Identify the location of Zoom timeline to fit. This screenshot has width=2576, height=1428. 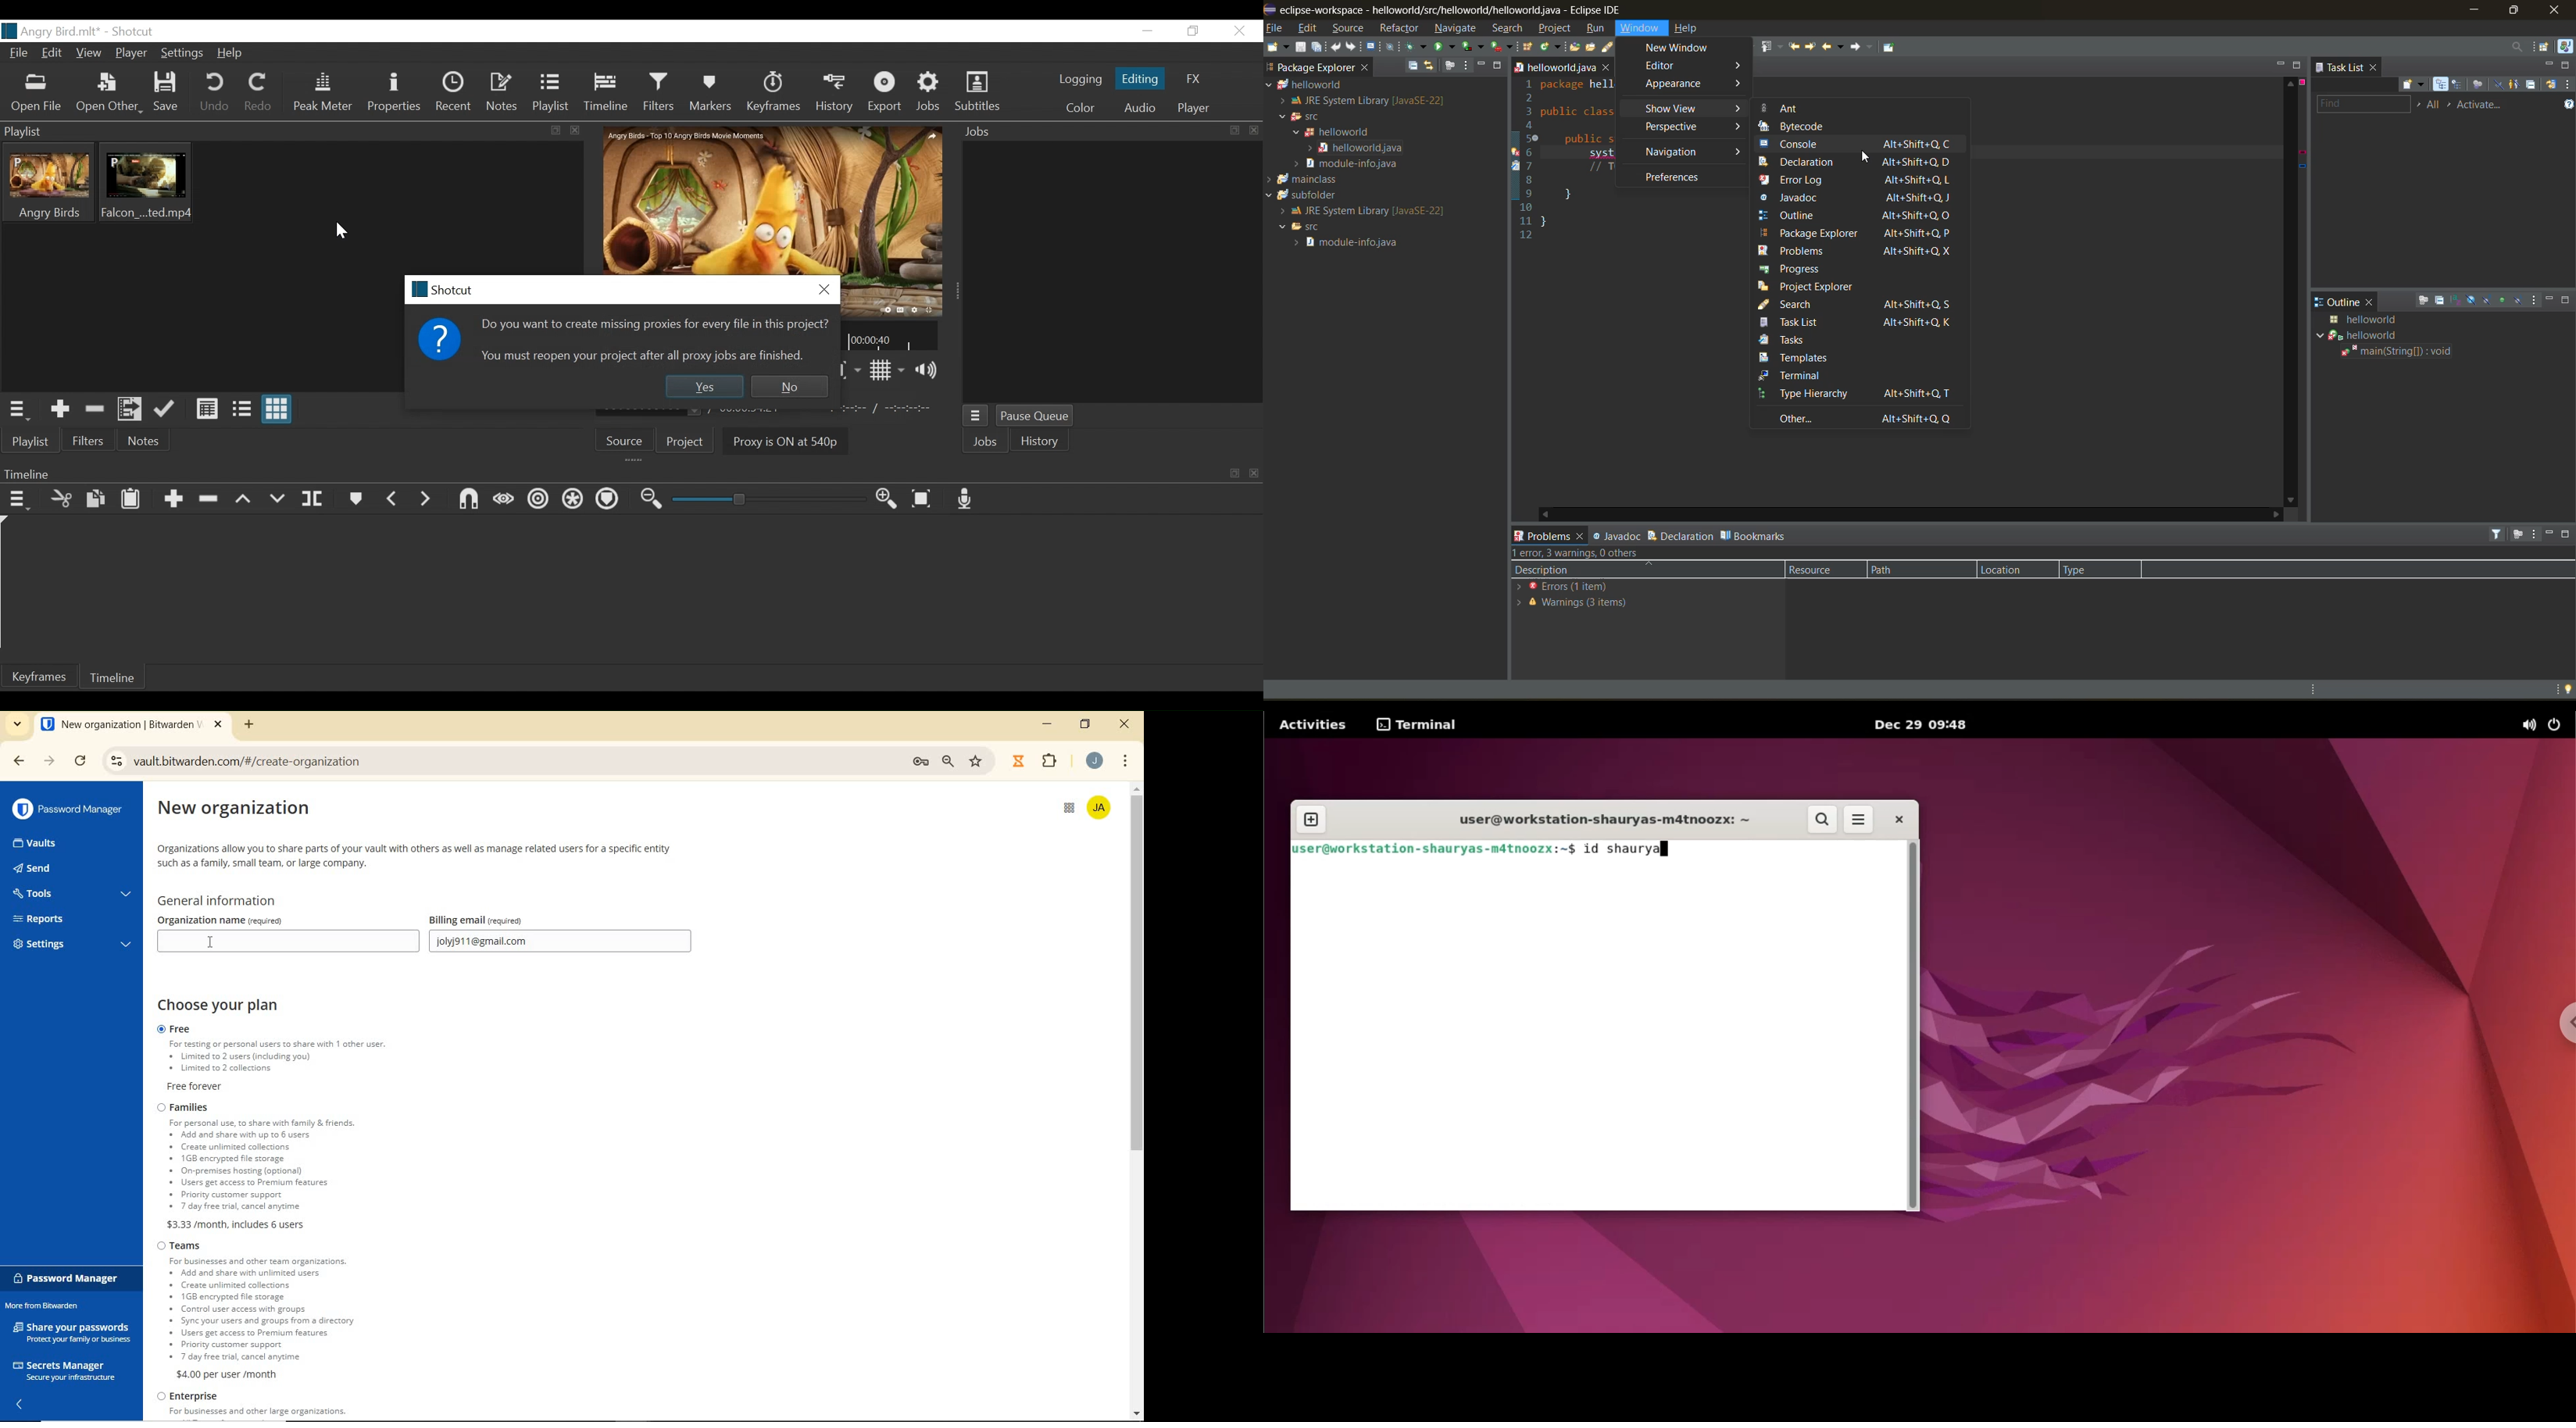
(923, 498).